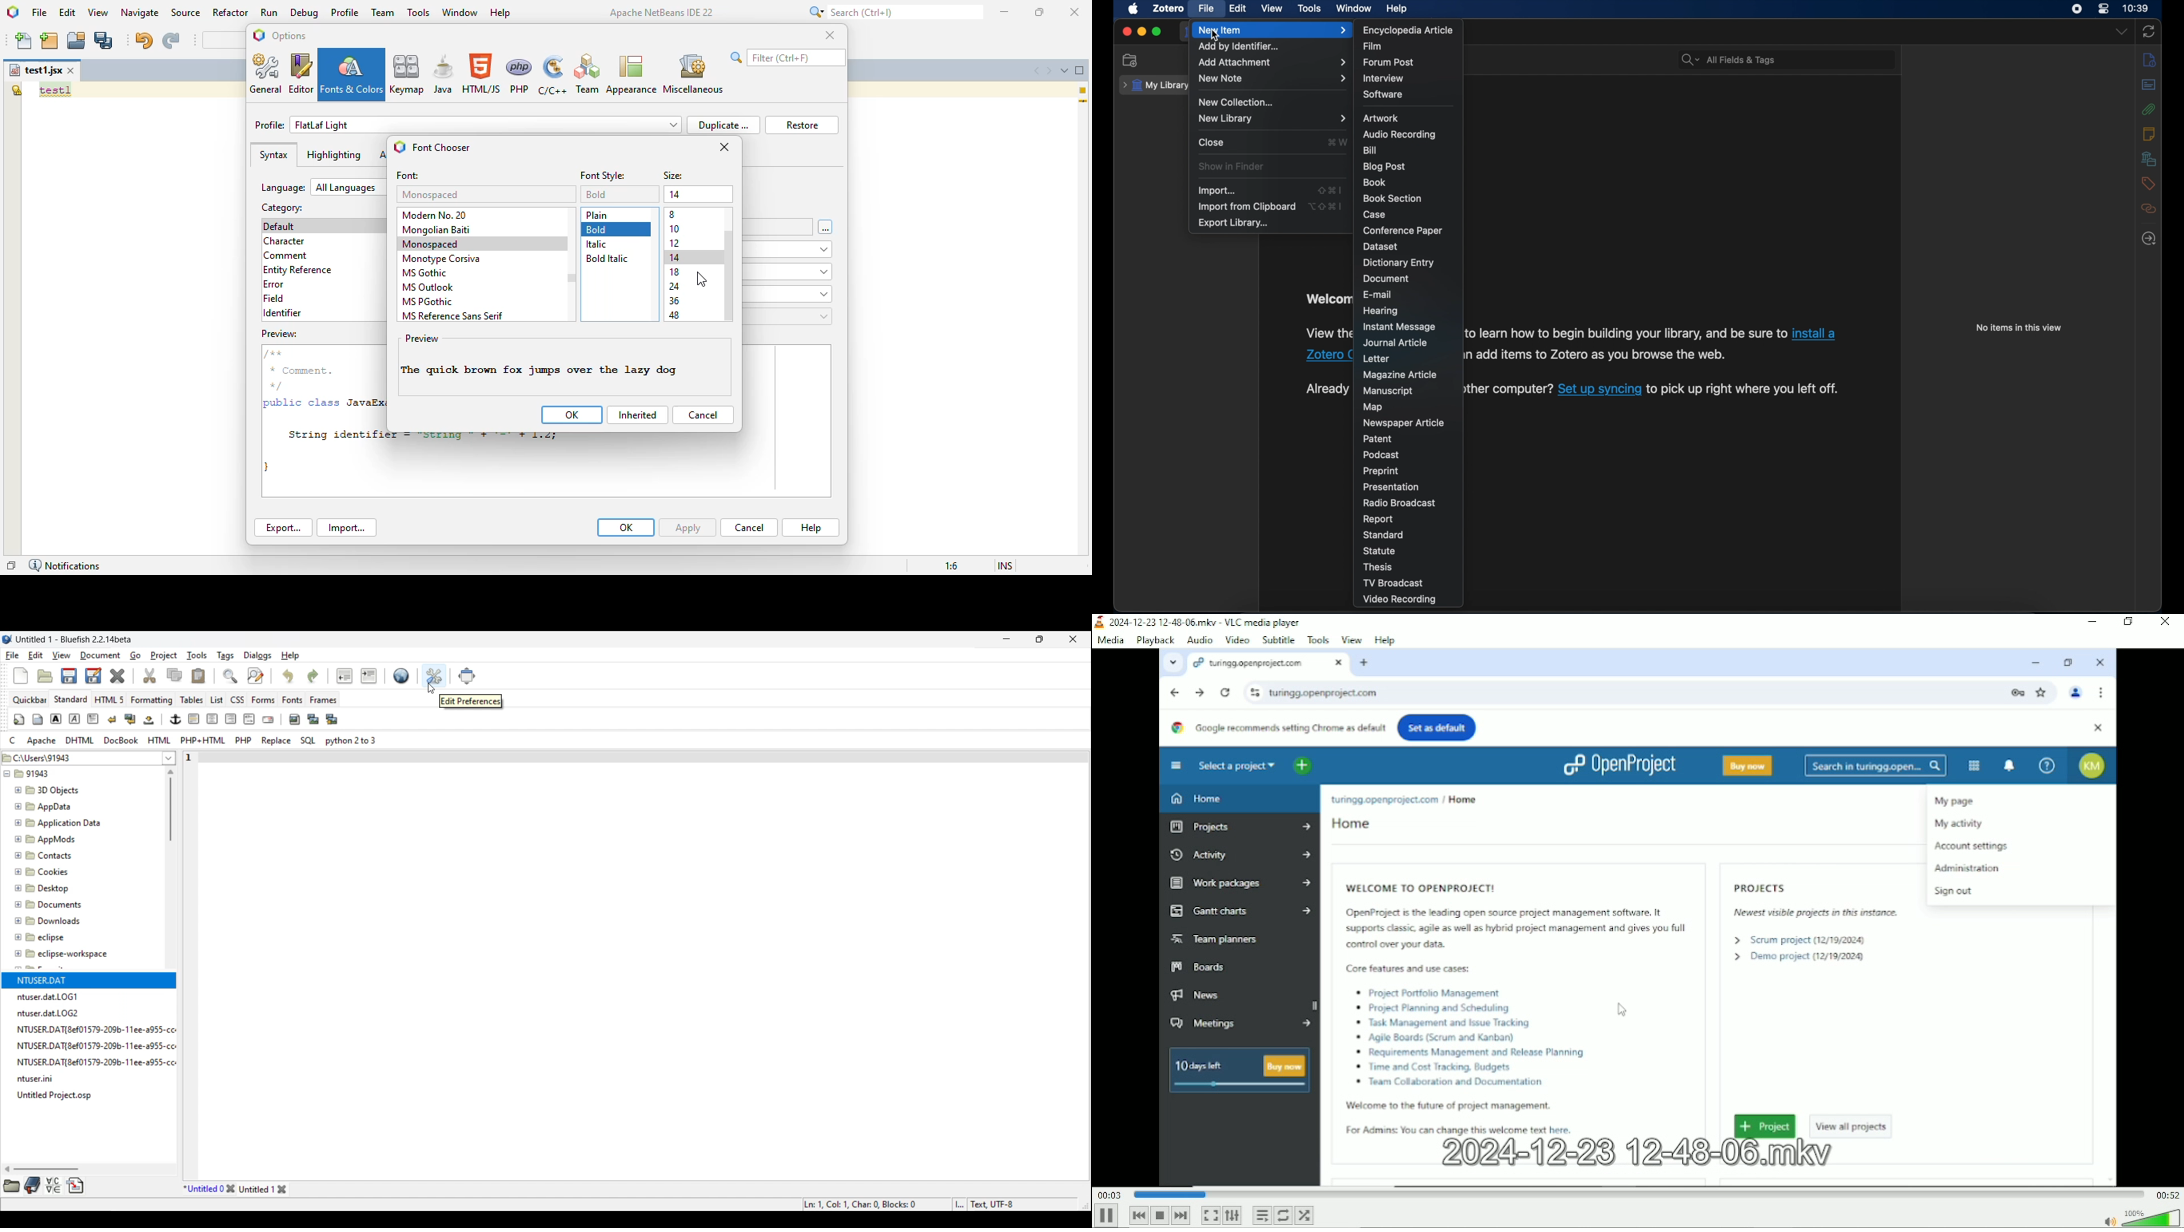 The width and height of the screenshot is (2184, 1232). Describe the element at coordinates (1635, 1195) in the screenshot. I see `Play duration` at that location.